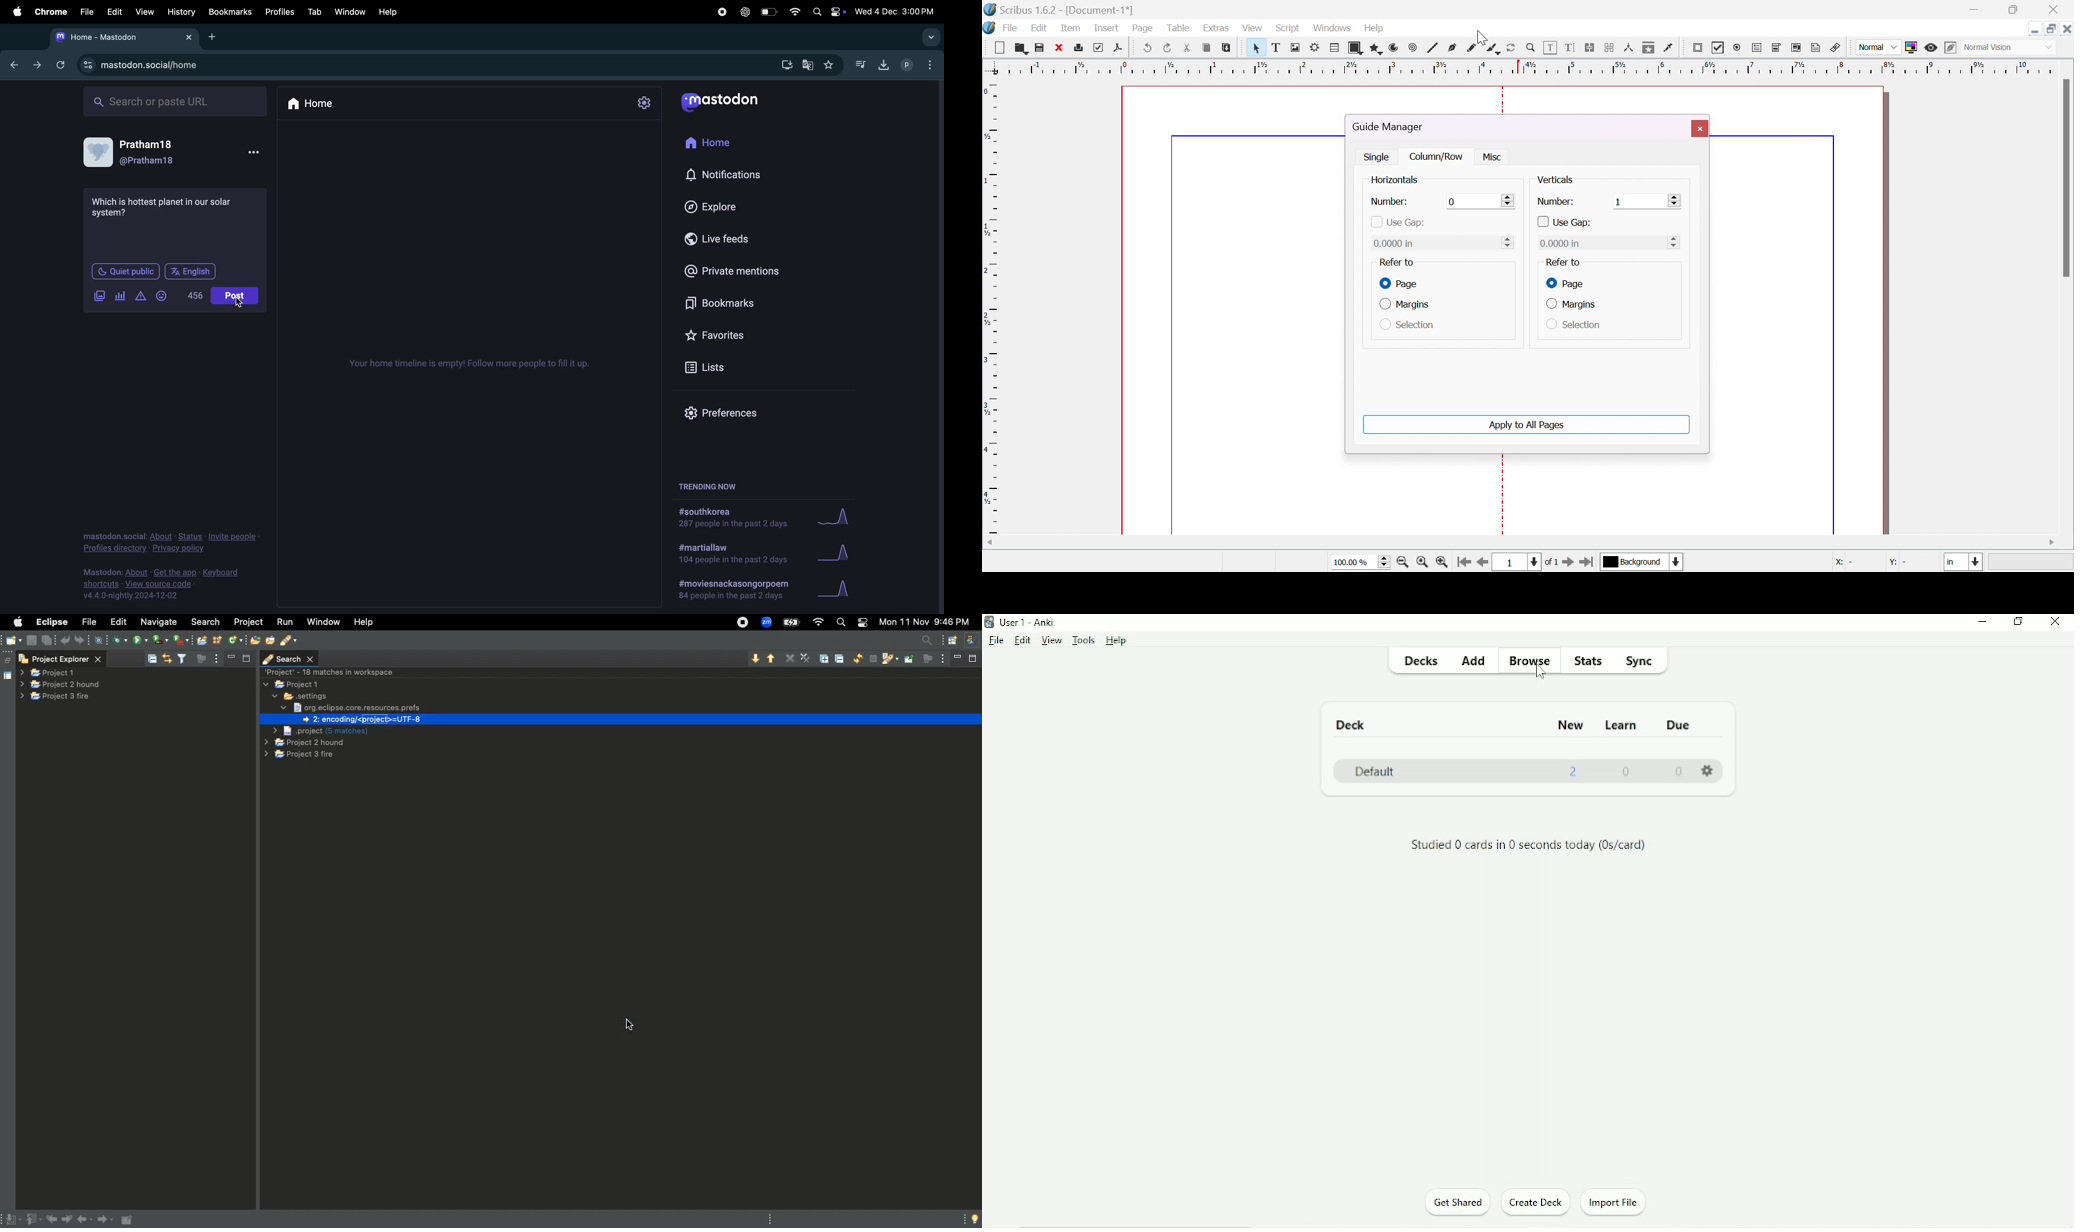 This screenshot has width=2100, height=1232. Describe the element at coordinates (1374, 771) in the screenshot. I see `Default` at that location.